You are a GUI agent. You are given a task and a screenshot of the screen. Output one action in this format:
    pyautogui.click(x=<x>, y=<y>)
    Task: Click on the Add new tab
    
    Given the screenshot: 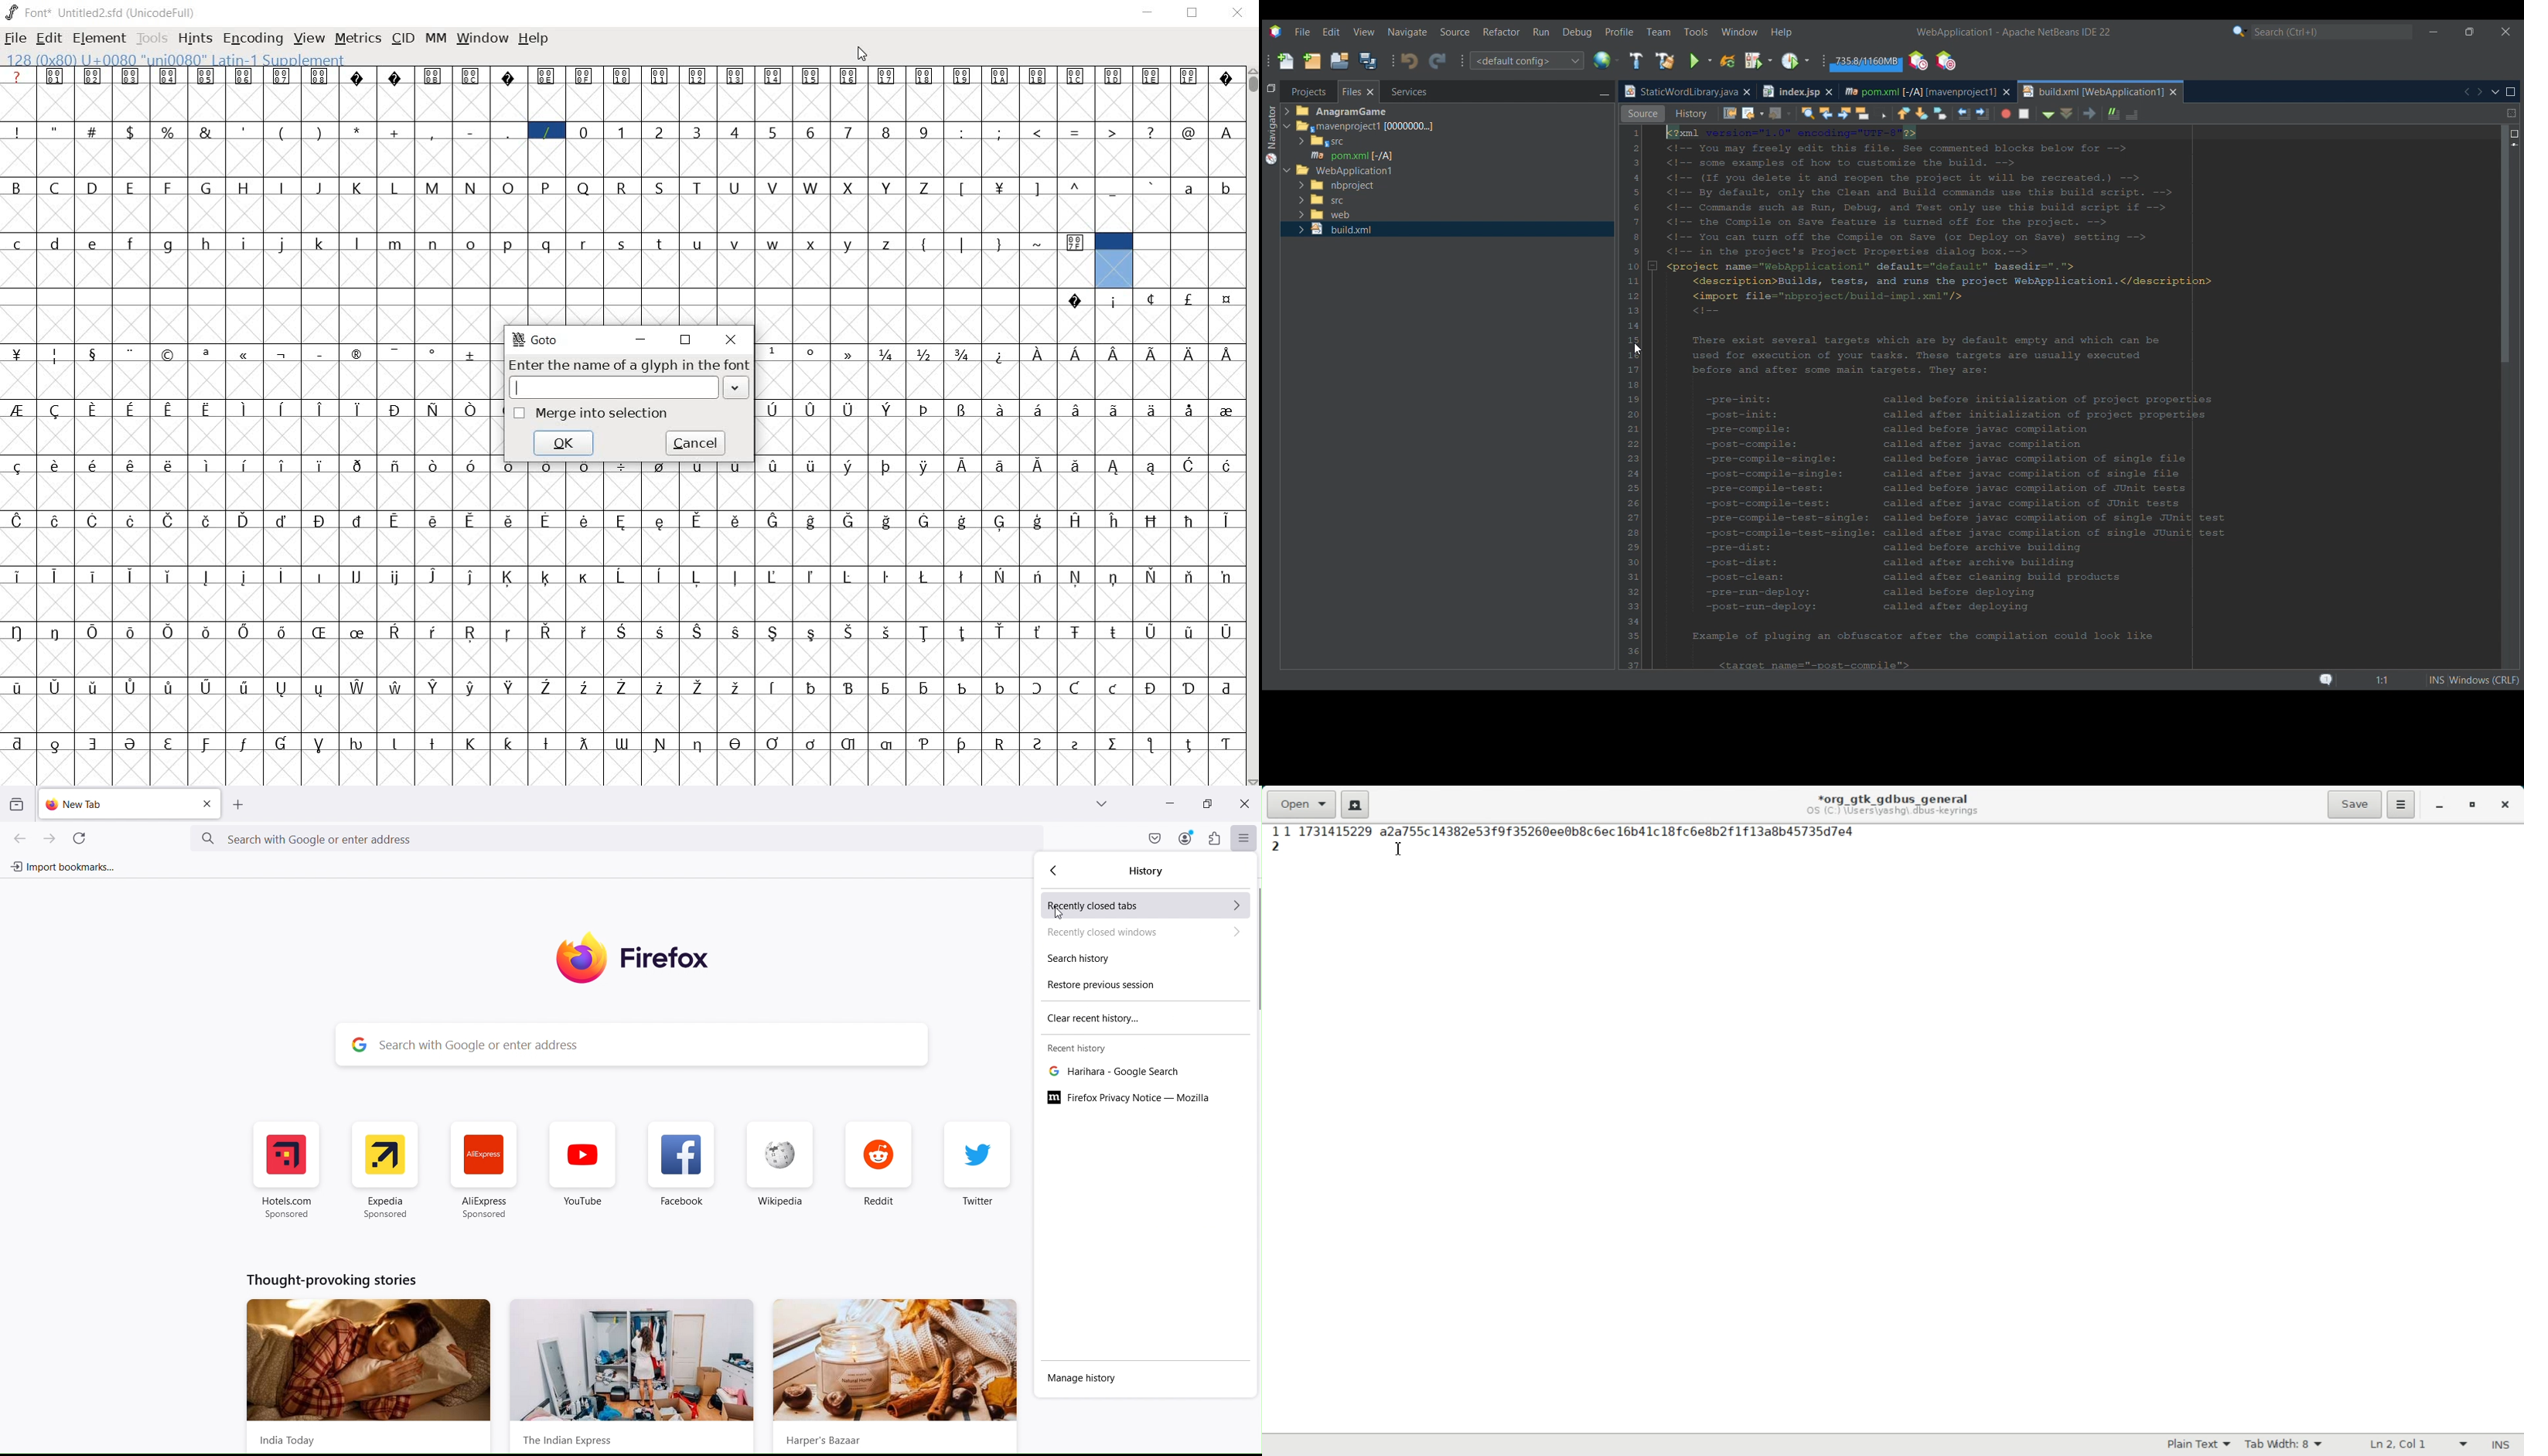 What is the action you would take?
    pyautogui.click(x=116, y=804)
    